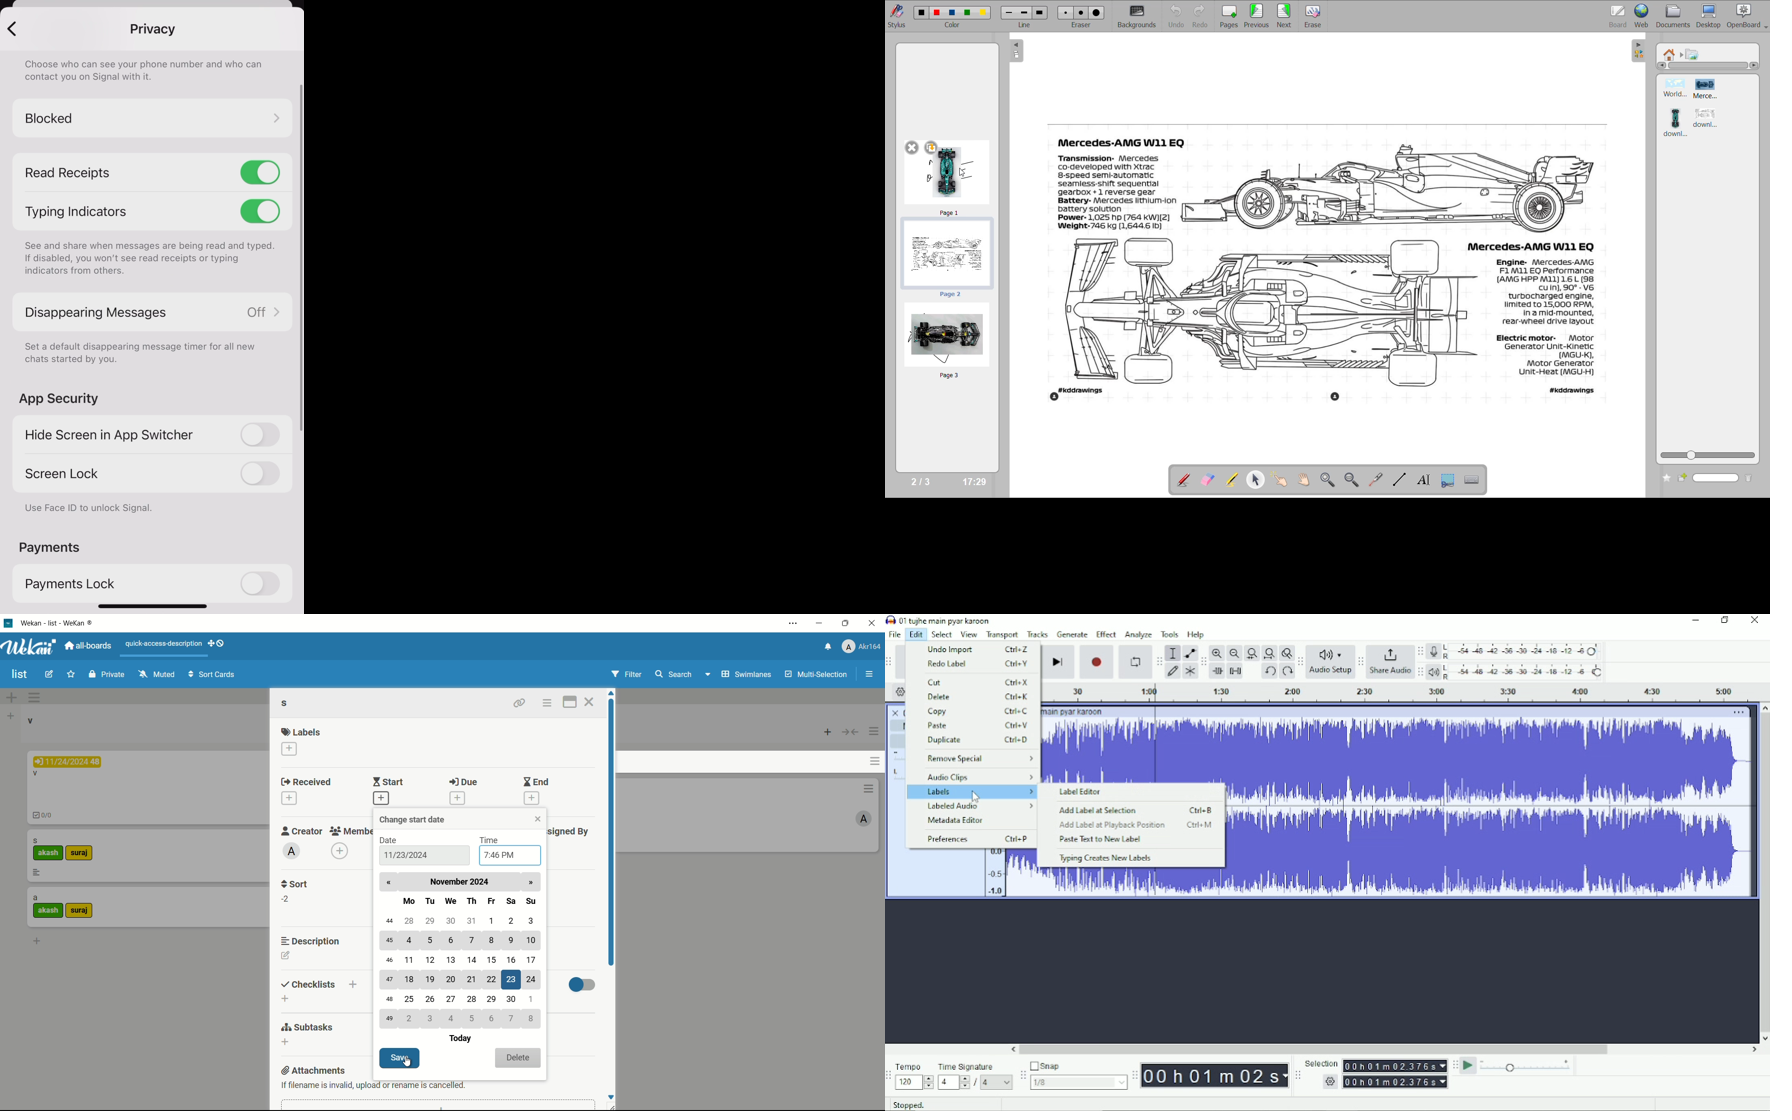 This screenshot has width=1792, height=1120. Describe the element at coordinates (12, 698) in the screenshot. I see `add swimlane` at that location.